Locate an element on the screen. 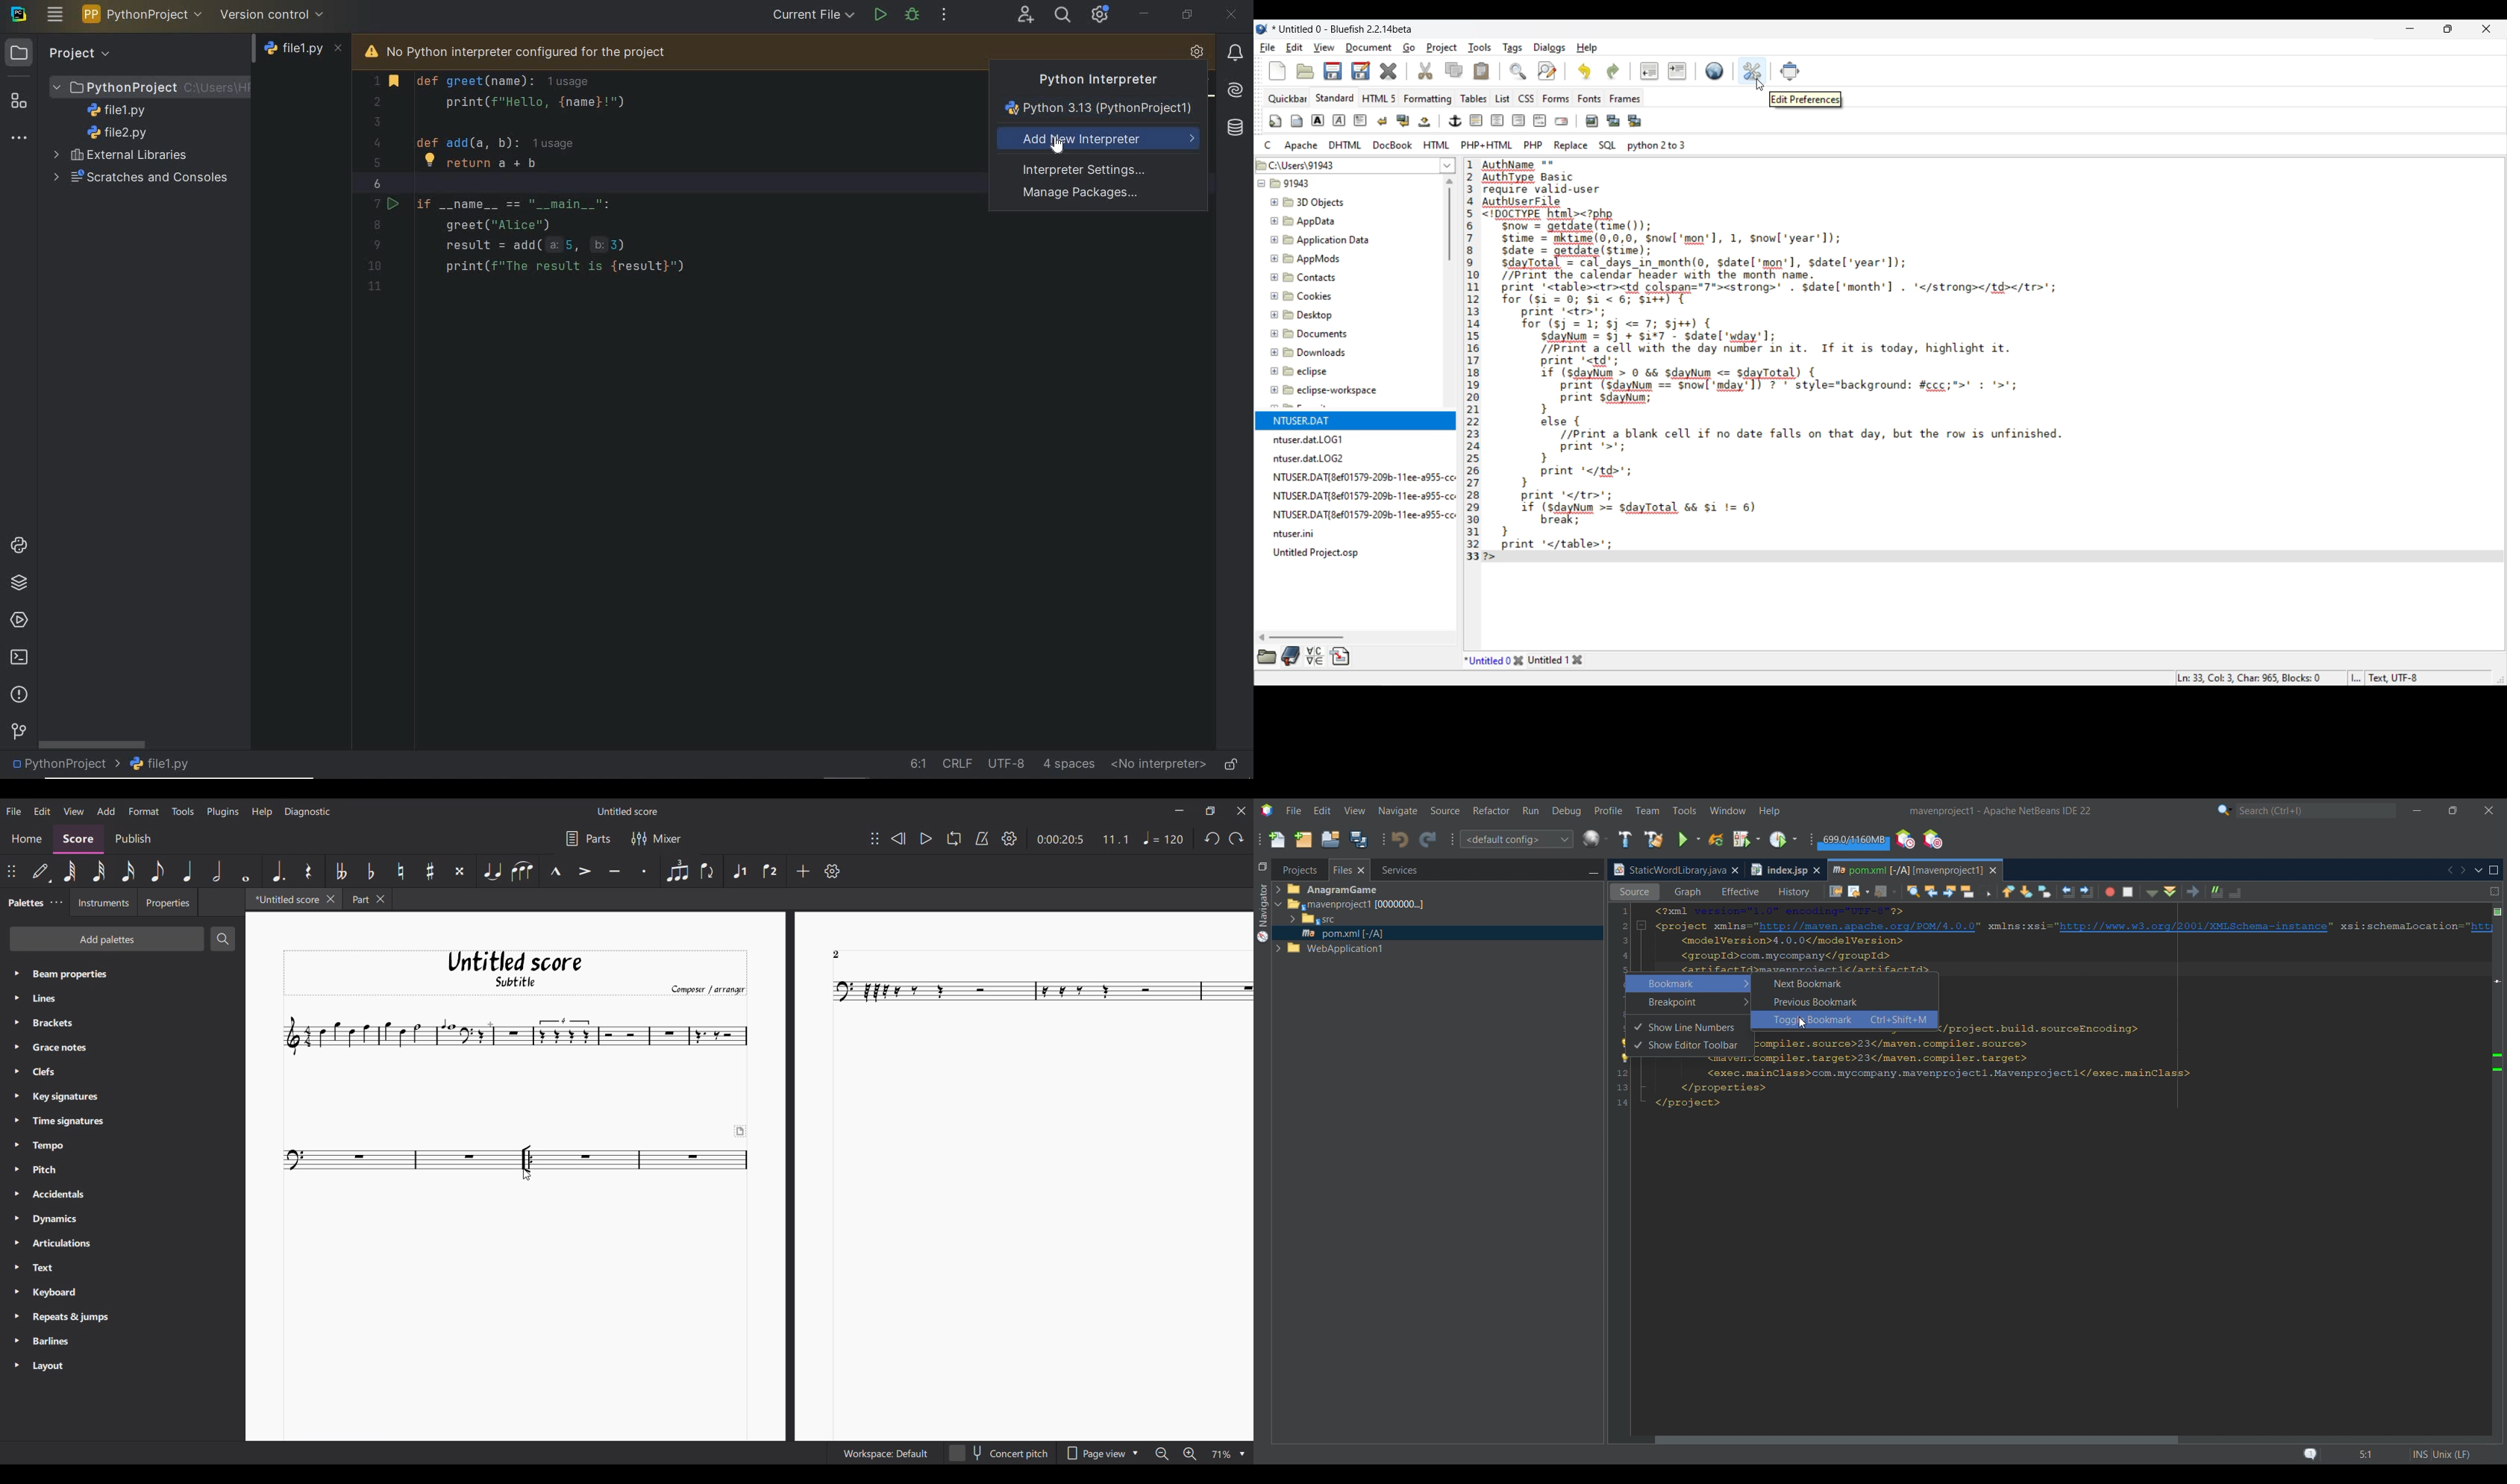 This screenshot has height=1484, width=2520. Tools menu is located at coordinates (1479, 48).